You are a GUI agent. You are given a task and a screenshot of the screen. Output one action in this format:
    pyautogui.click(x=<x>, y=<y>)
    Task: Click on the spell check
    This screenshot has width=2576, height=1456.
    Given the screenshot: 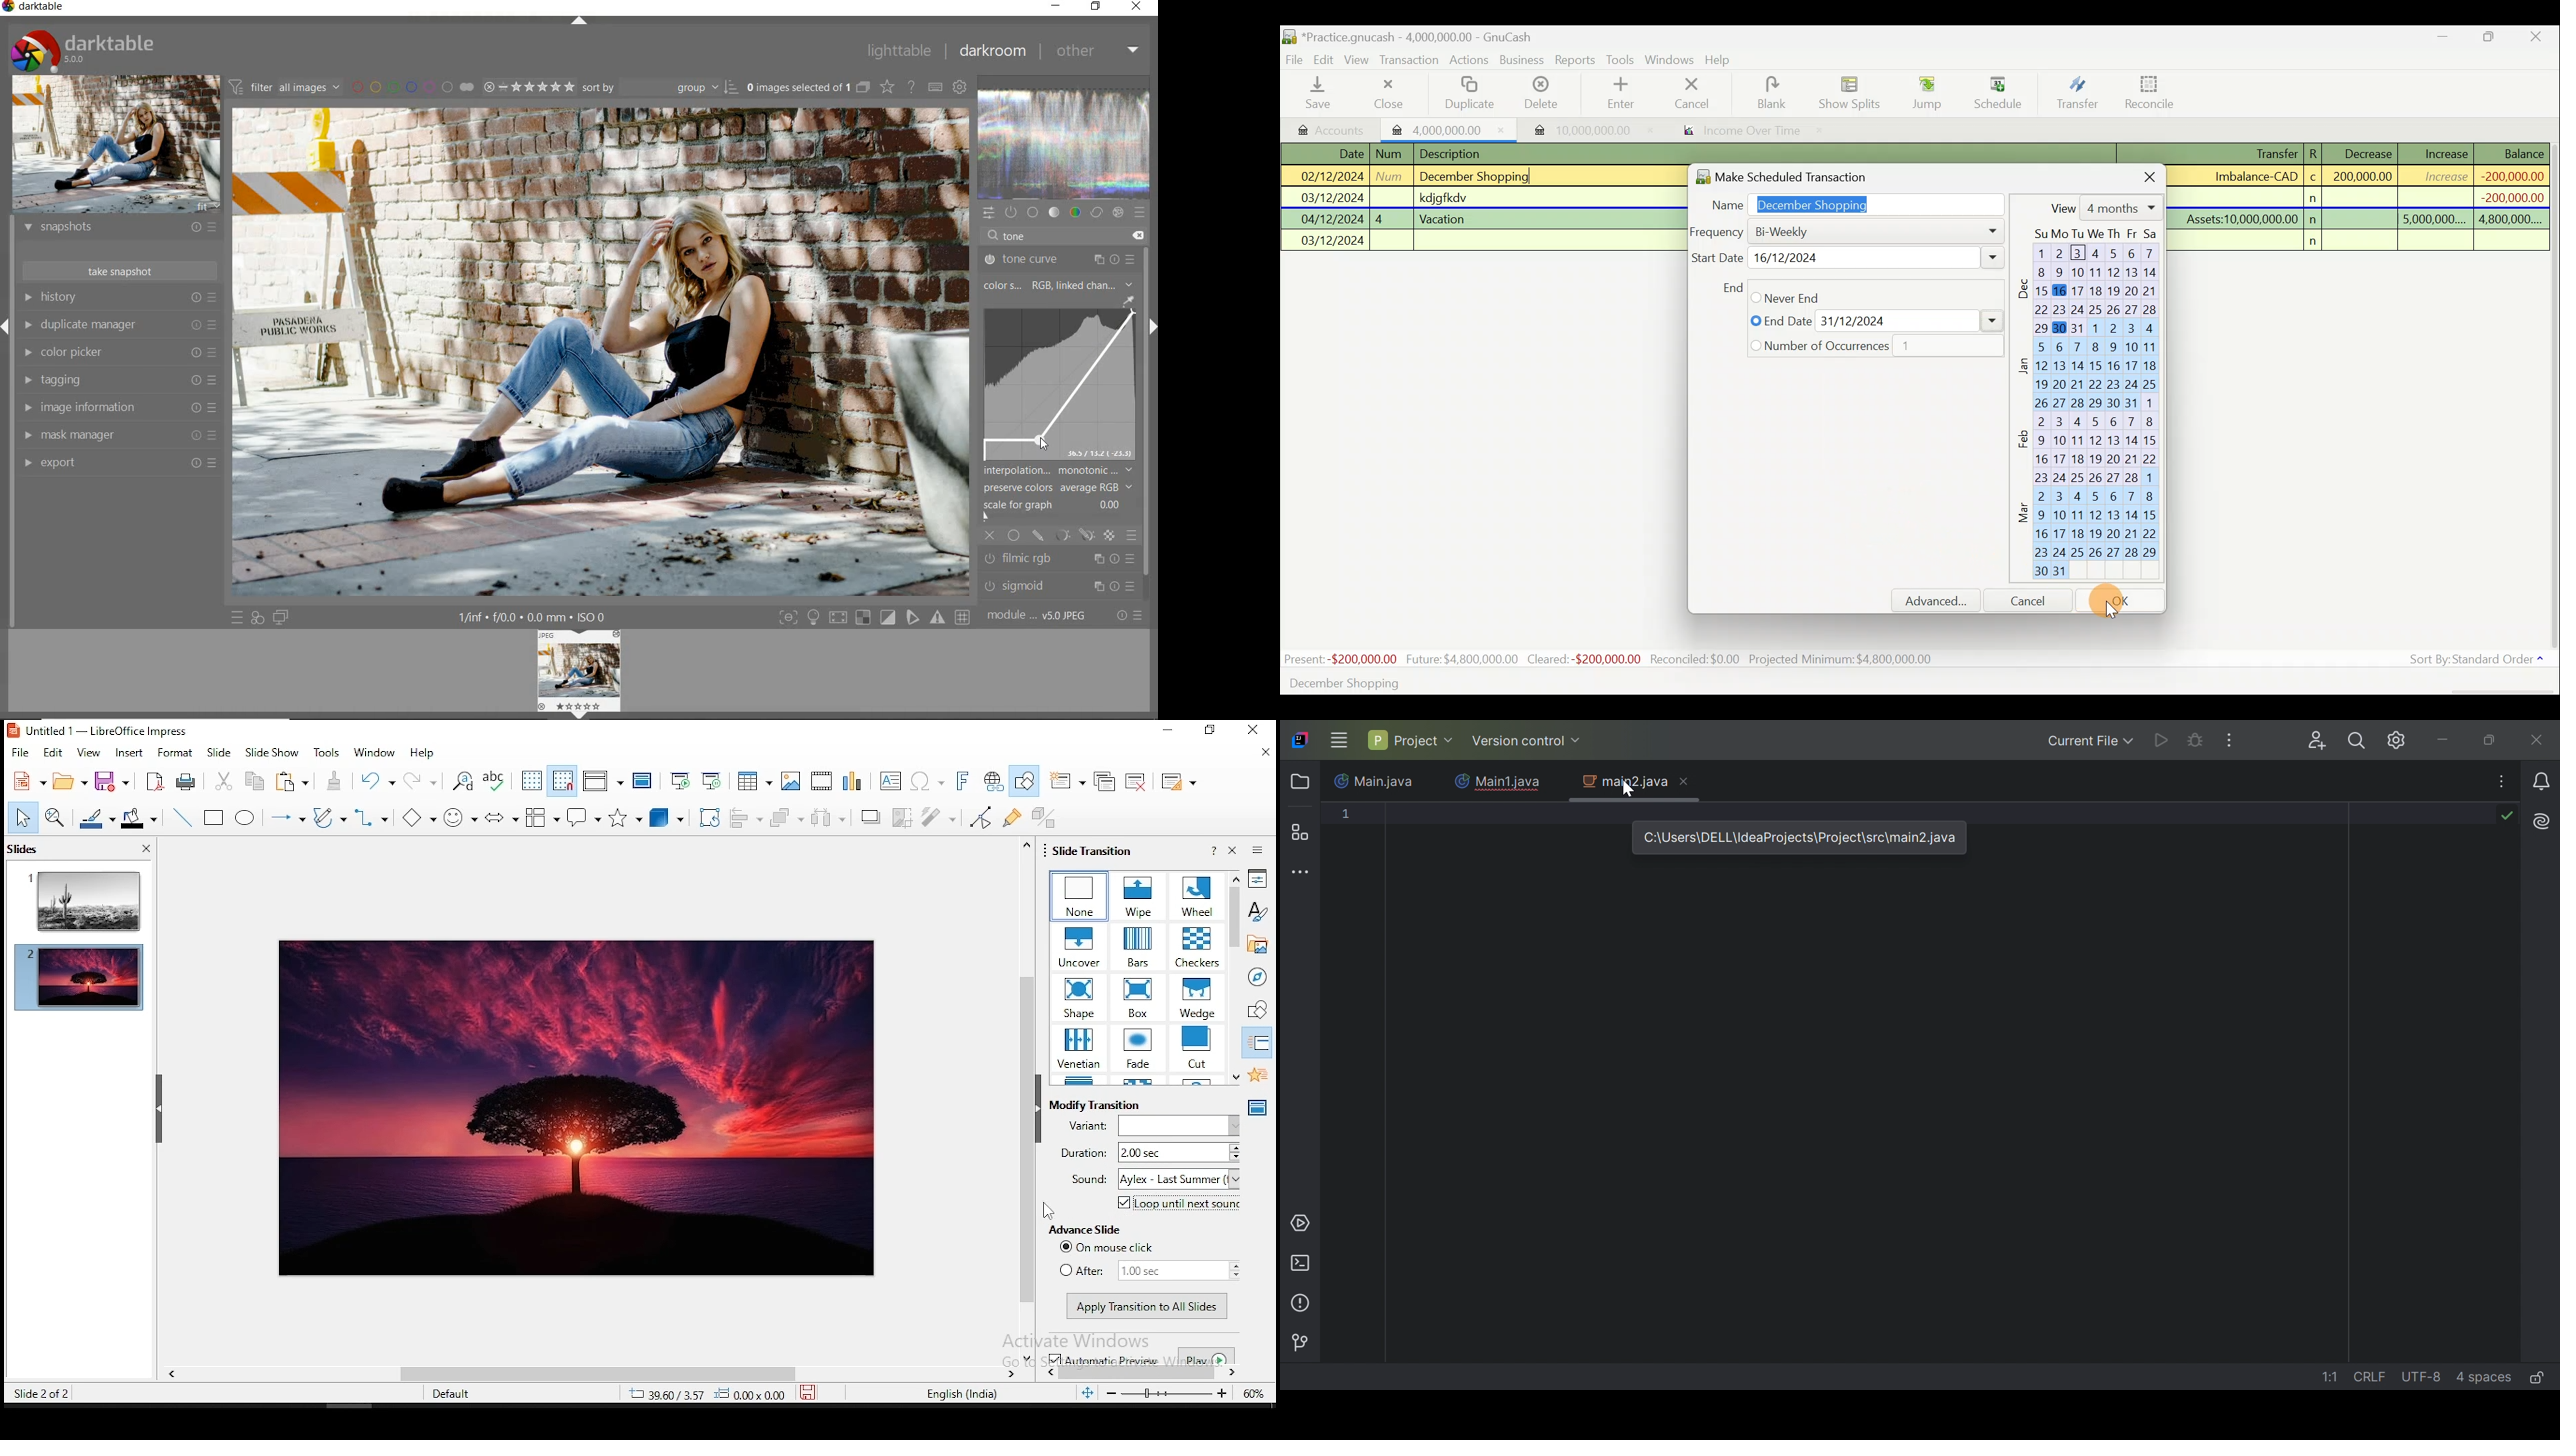 What is the action you would take?
    pyautogui.click(x=497, y=782)
    